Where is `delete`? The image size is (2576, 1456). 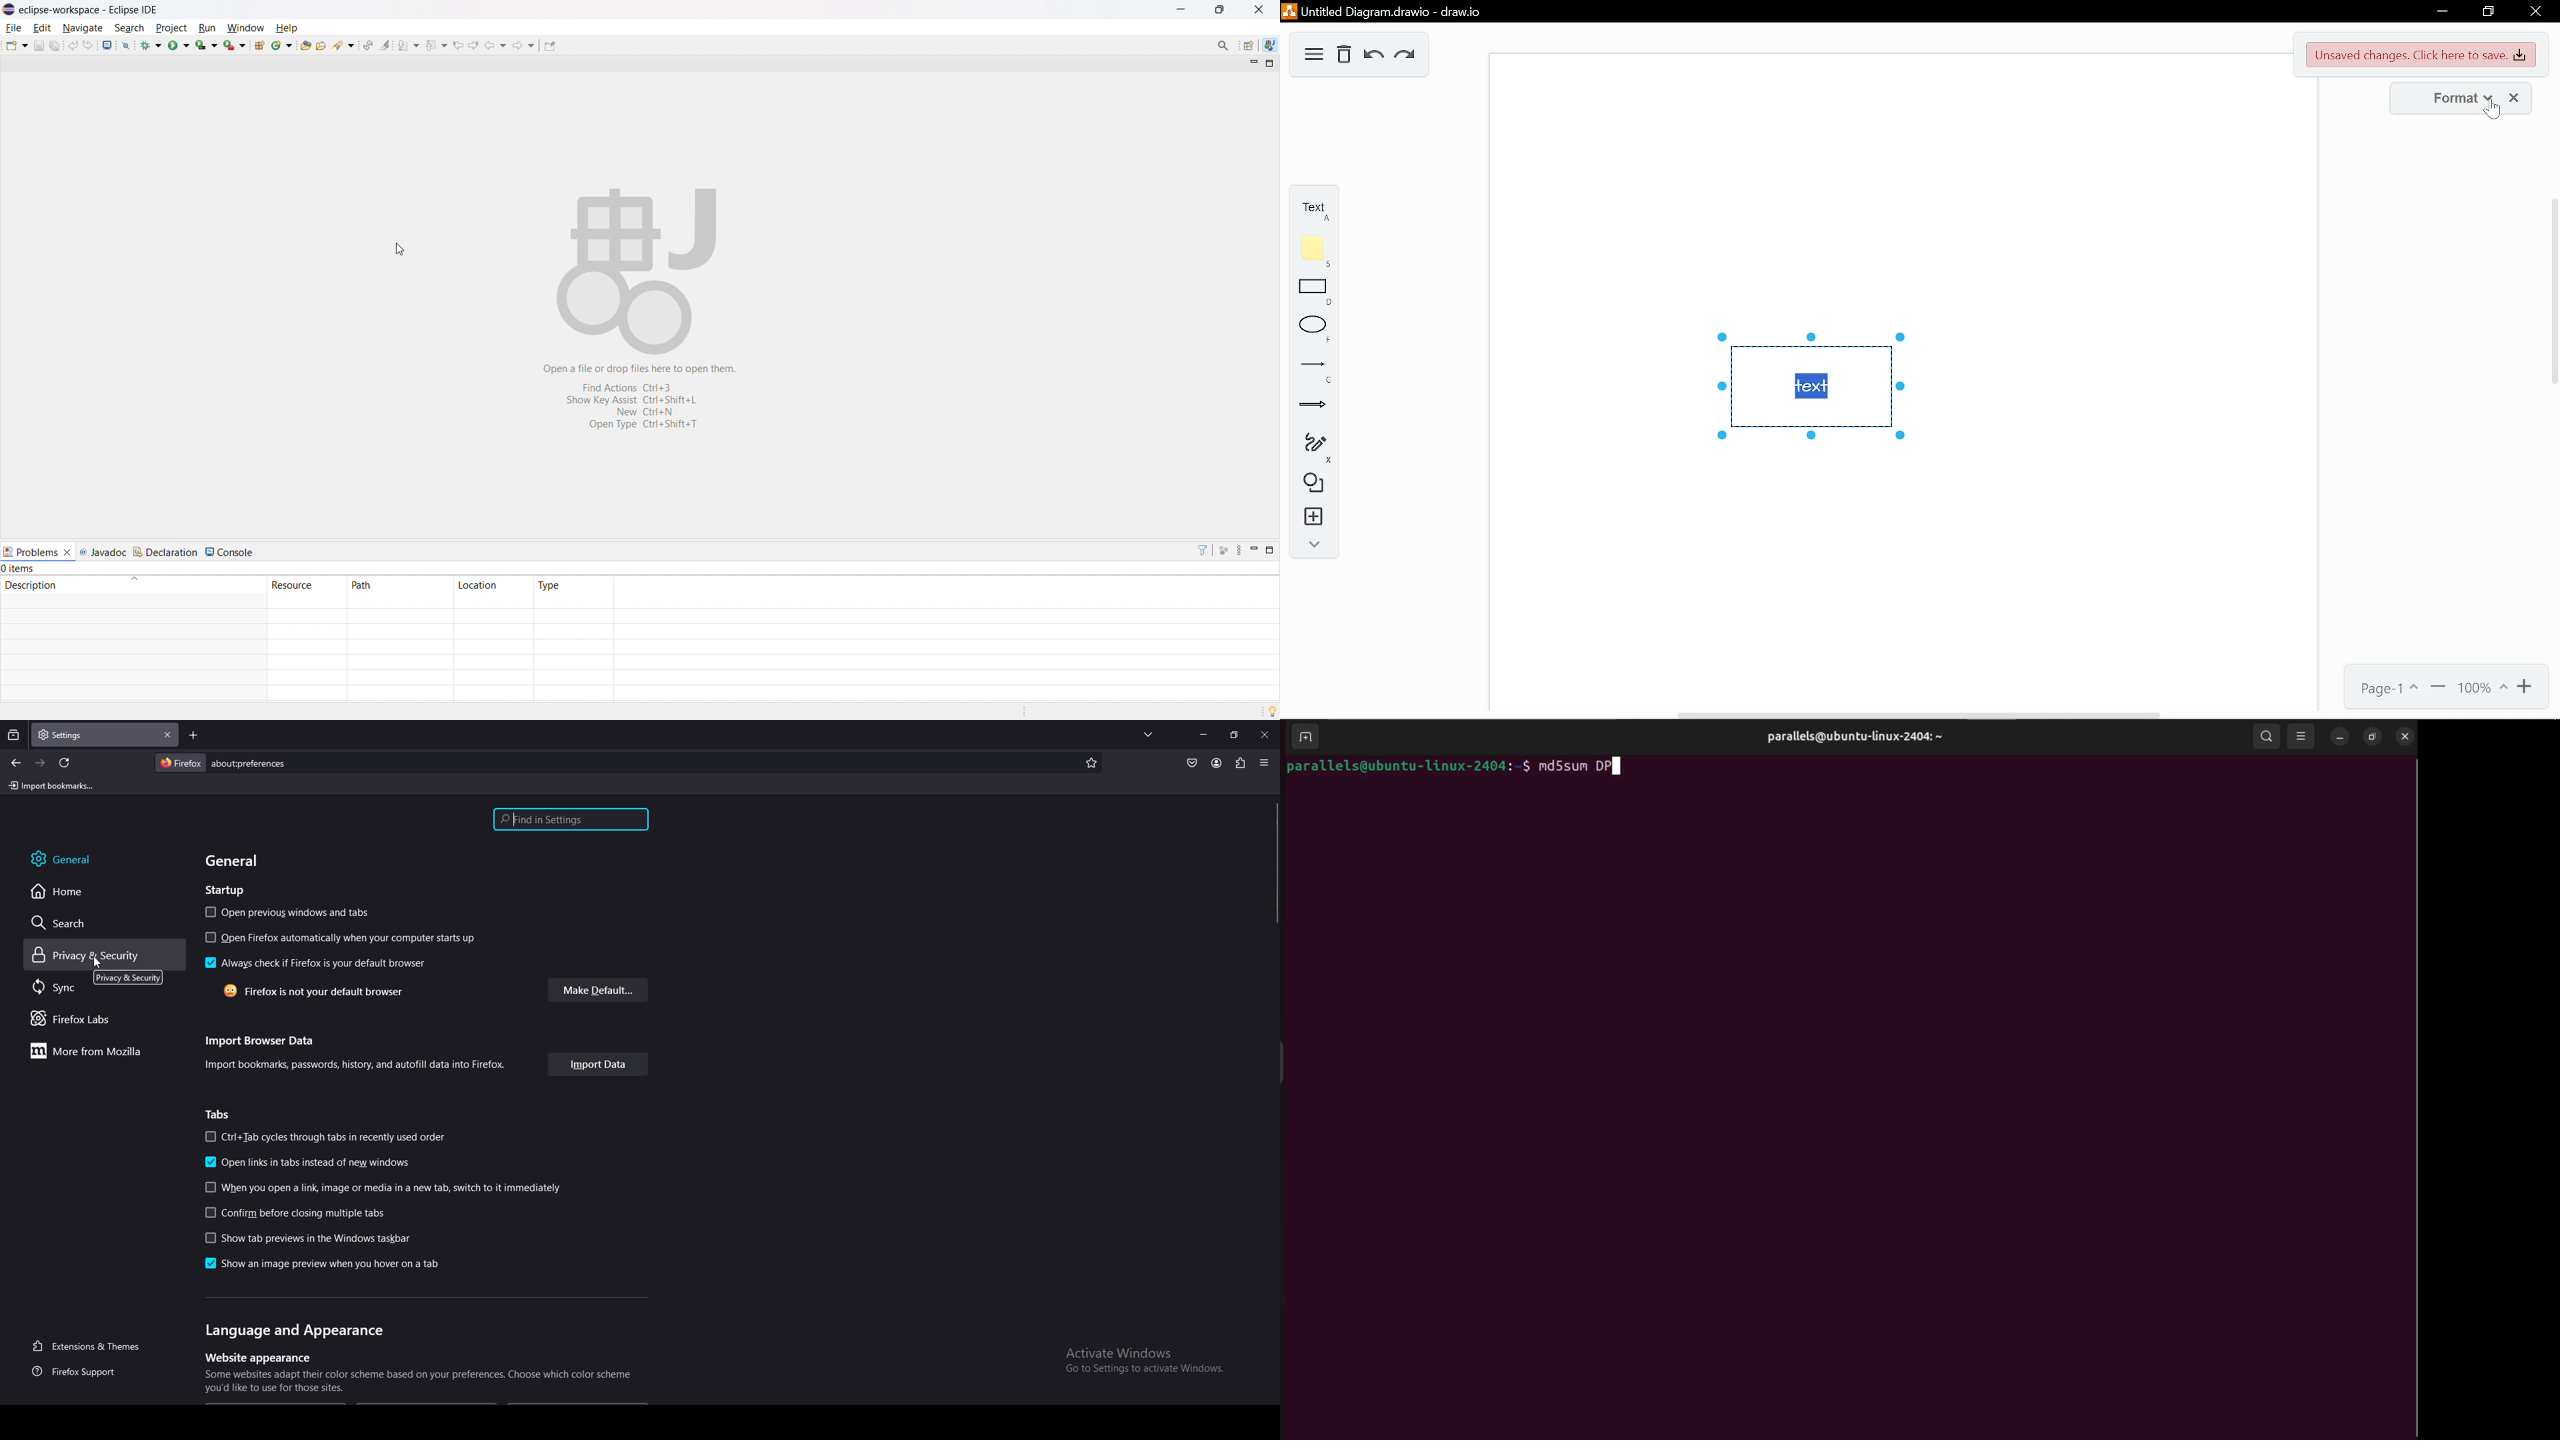 delete is located at coordinates (1344, 55).